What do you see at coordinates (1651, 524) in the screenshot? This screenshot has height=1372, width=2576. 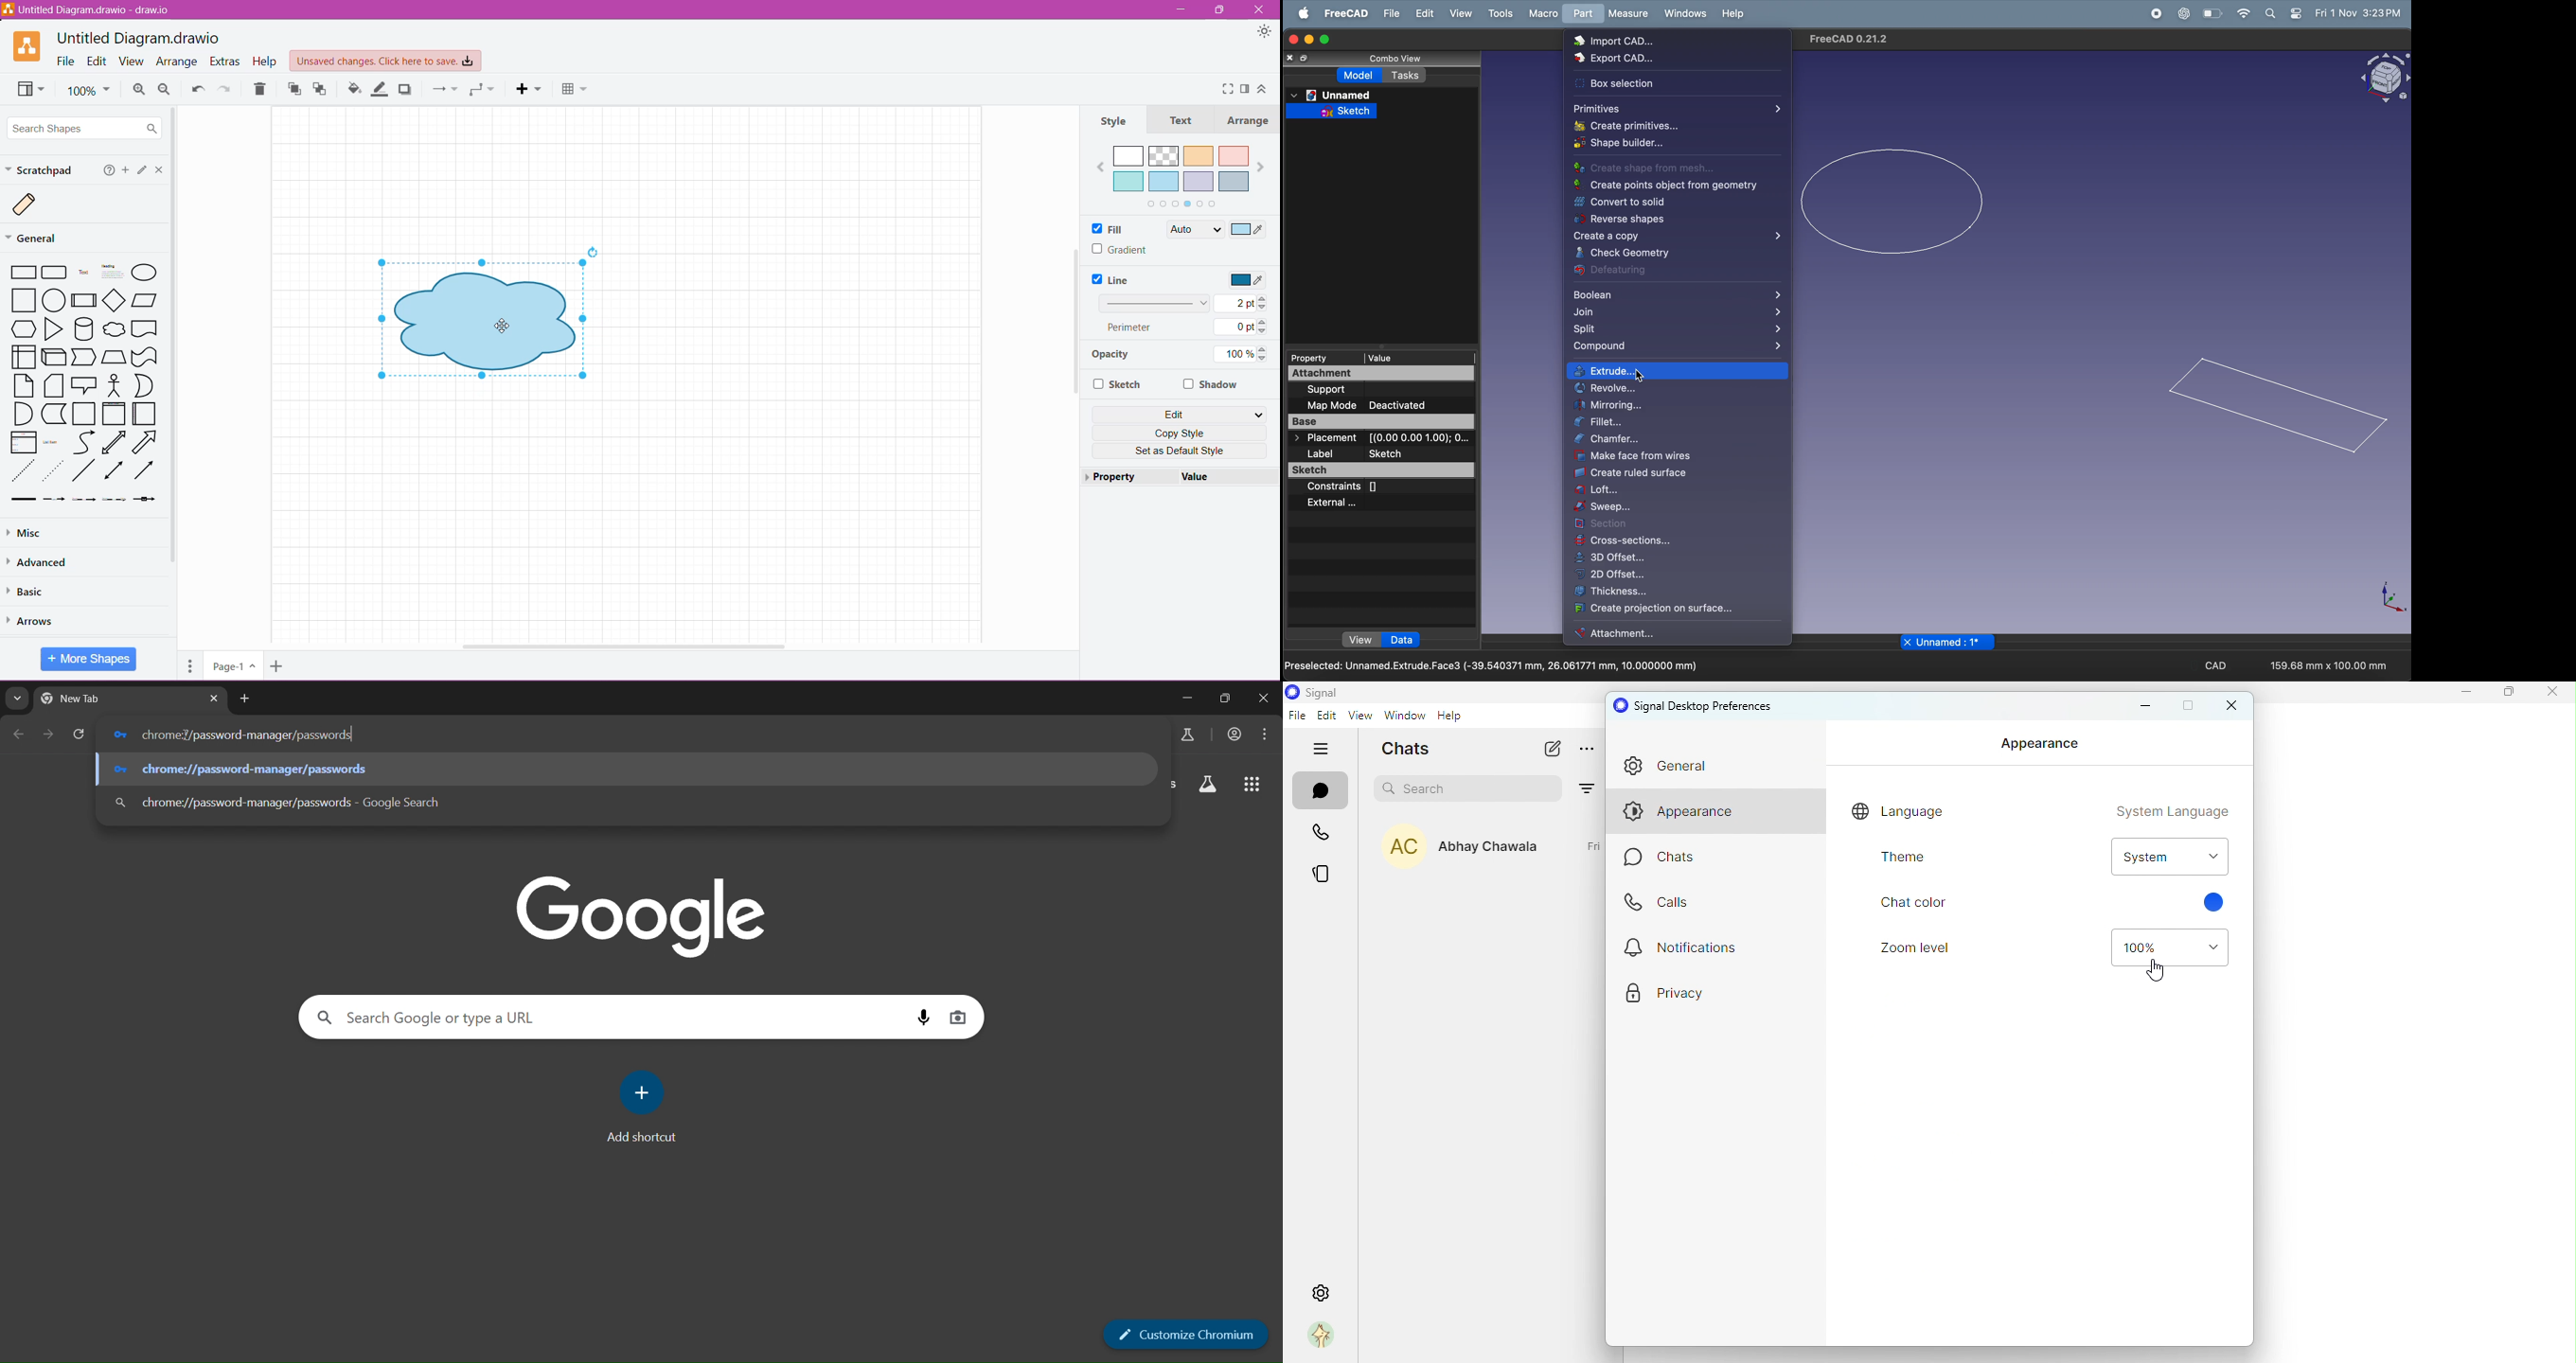 I see `Section` at bounding box center [1651, 524].